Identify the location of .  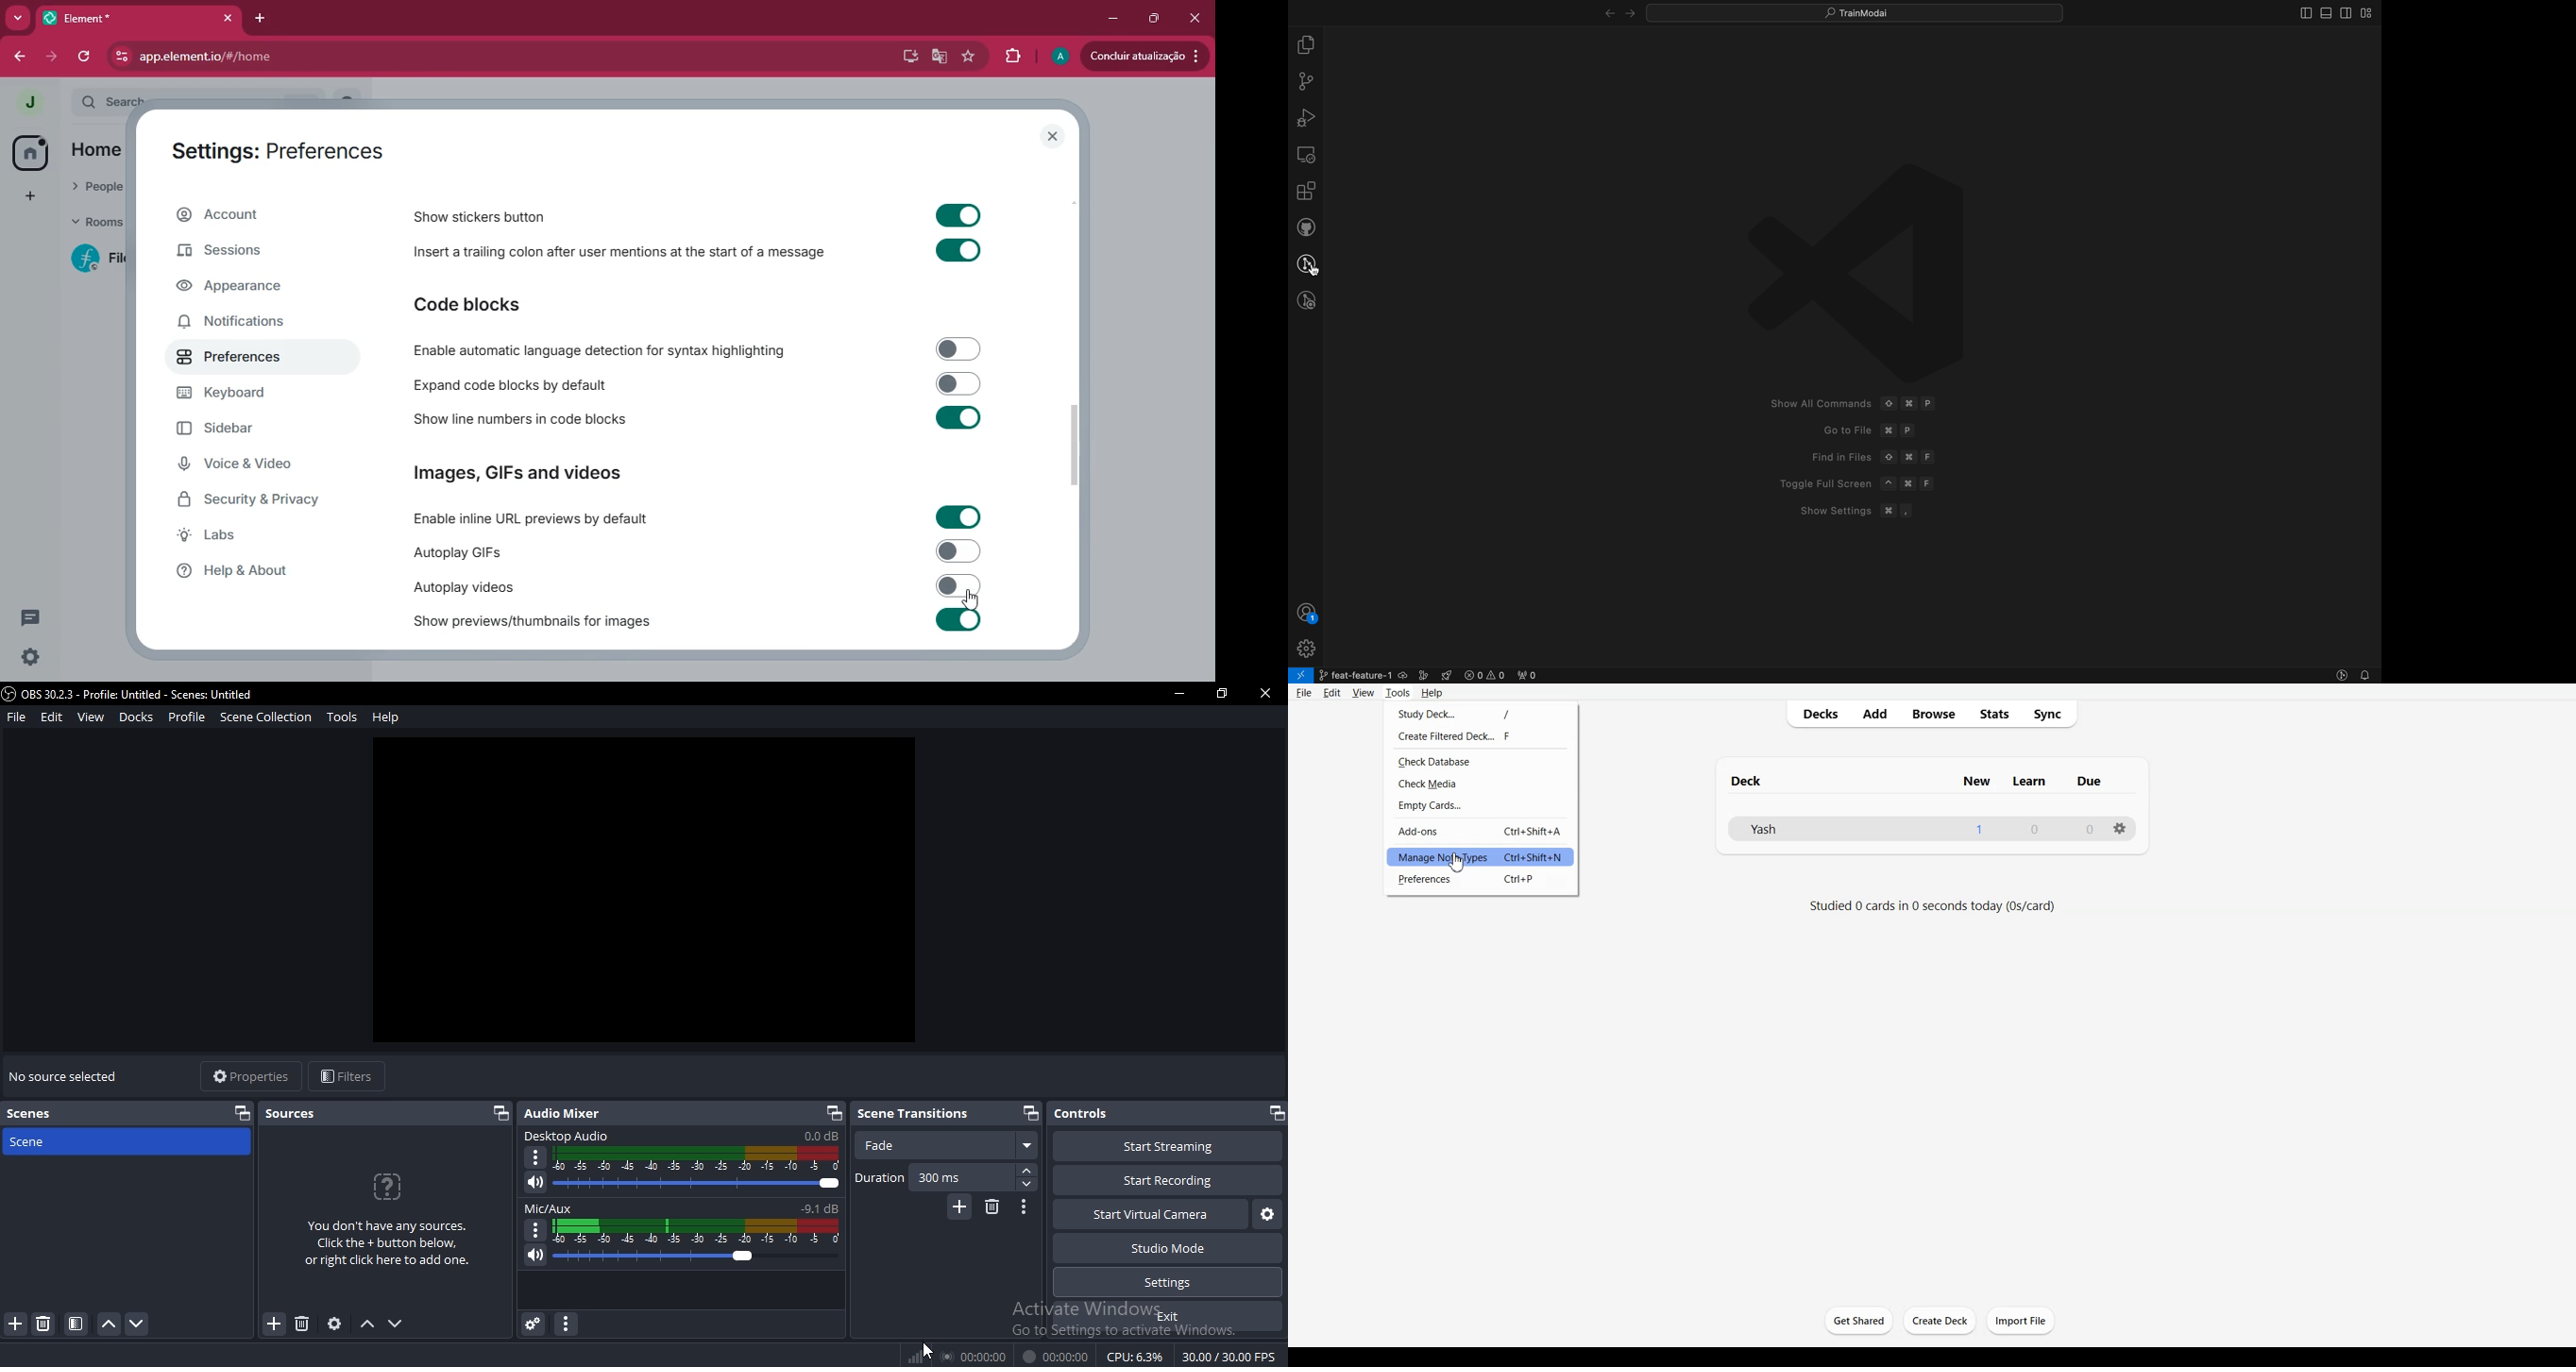
(959, 252).